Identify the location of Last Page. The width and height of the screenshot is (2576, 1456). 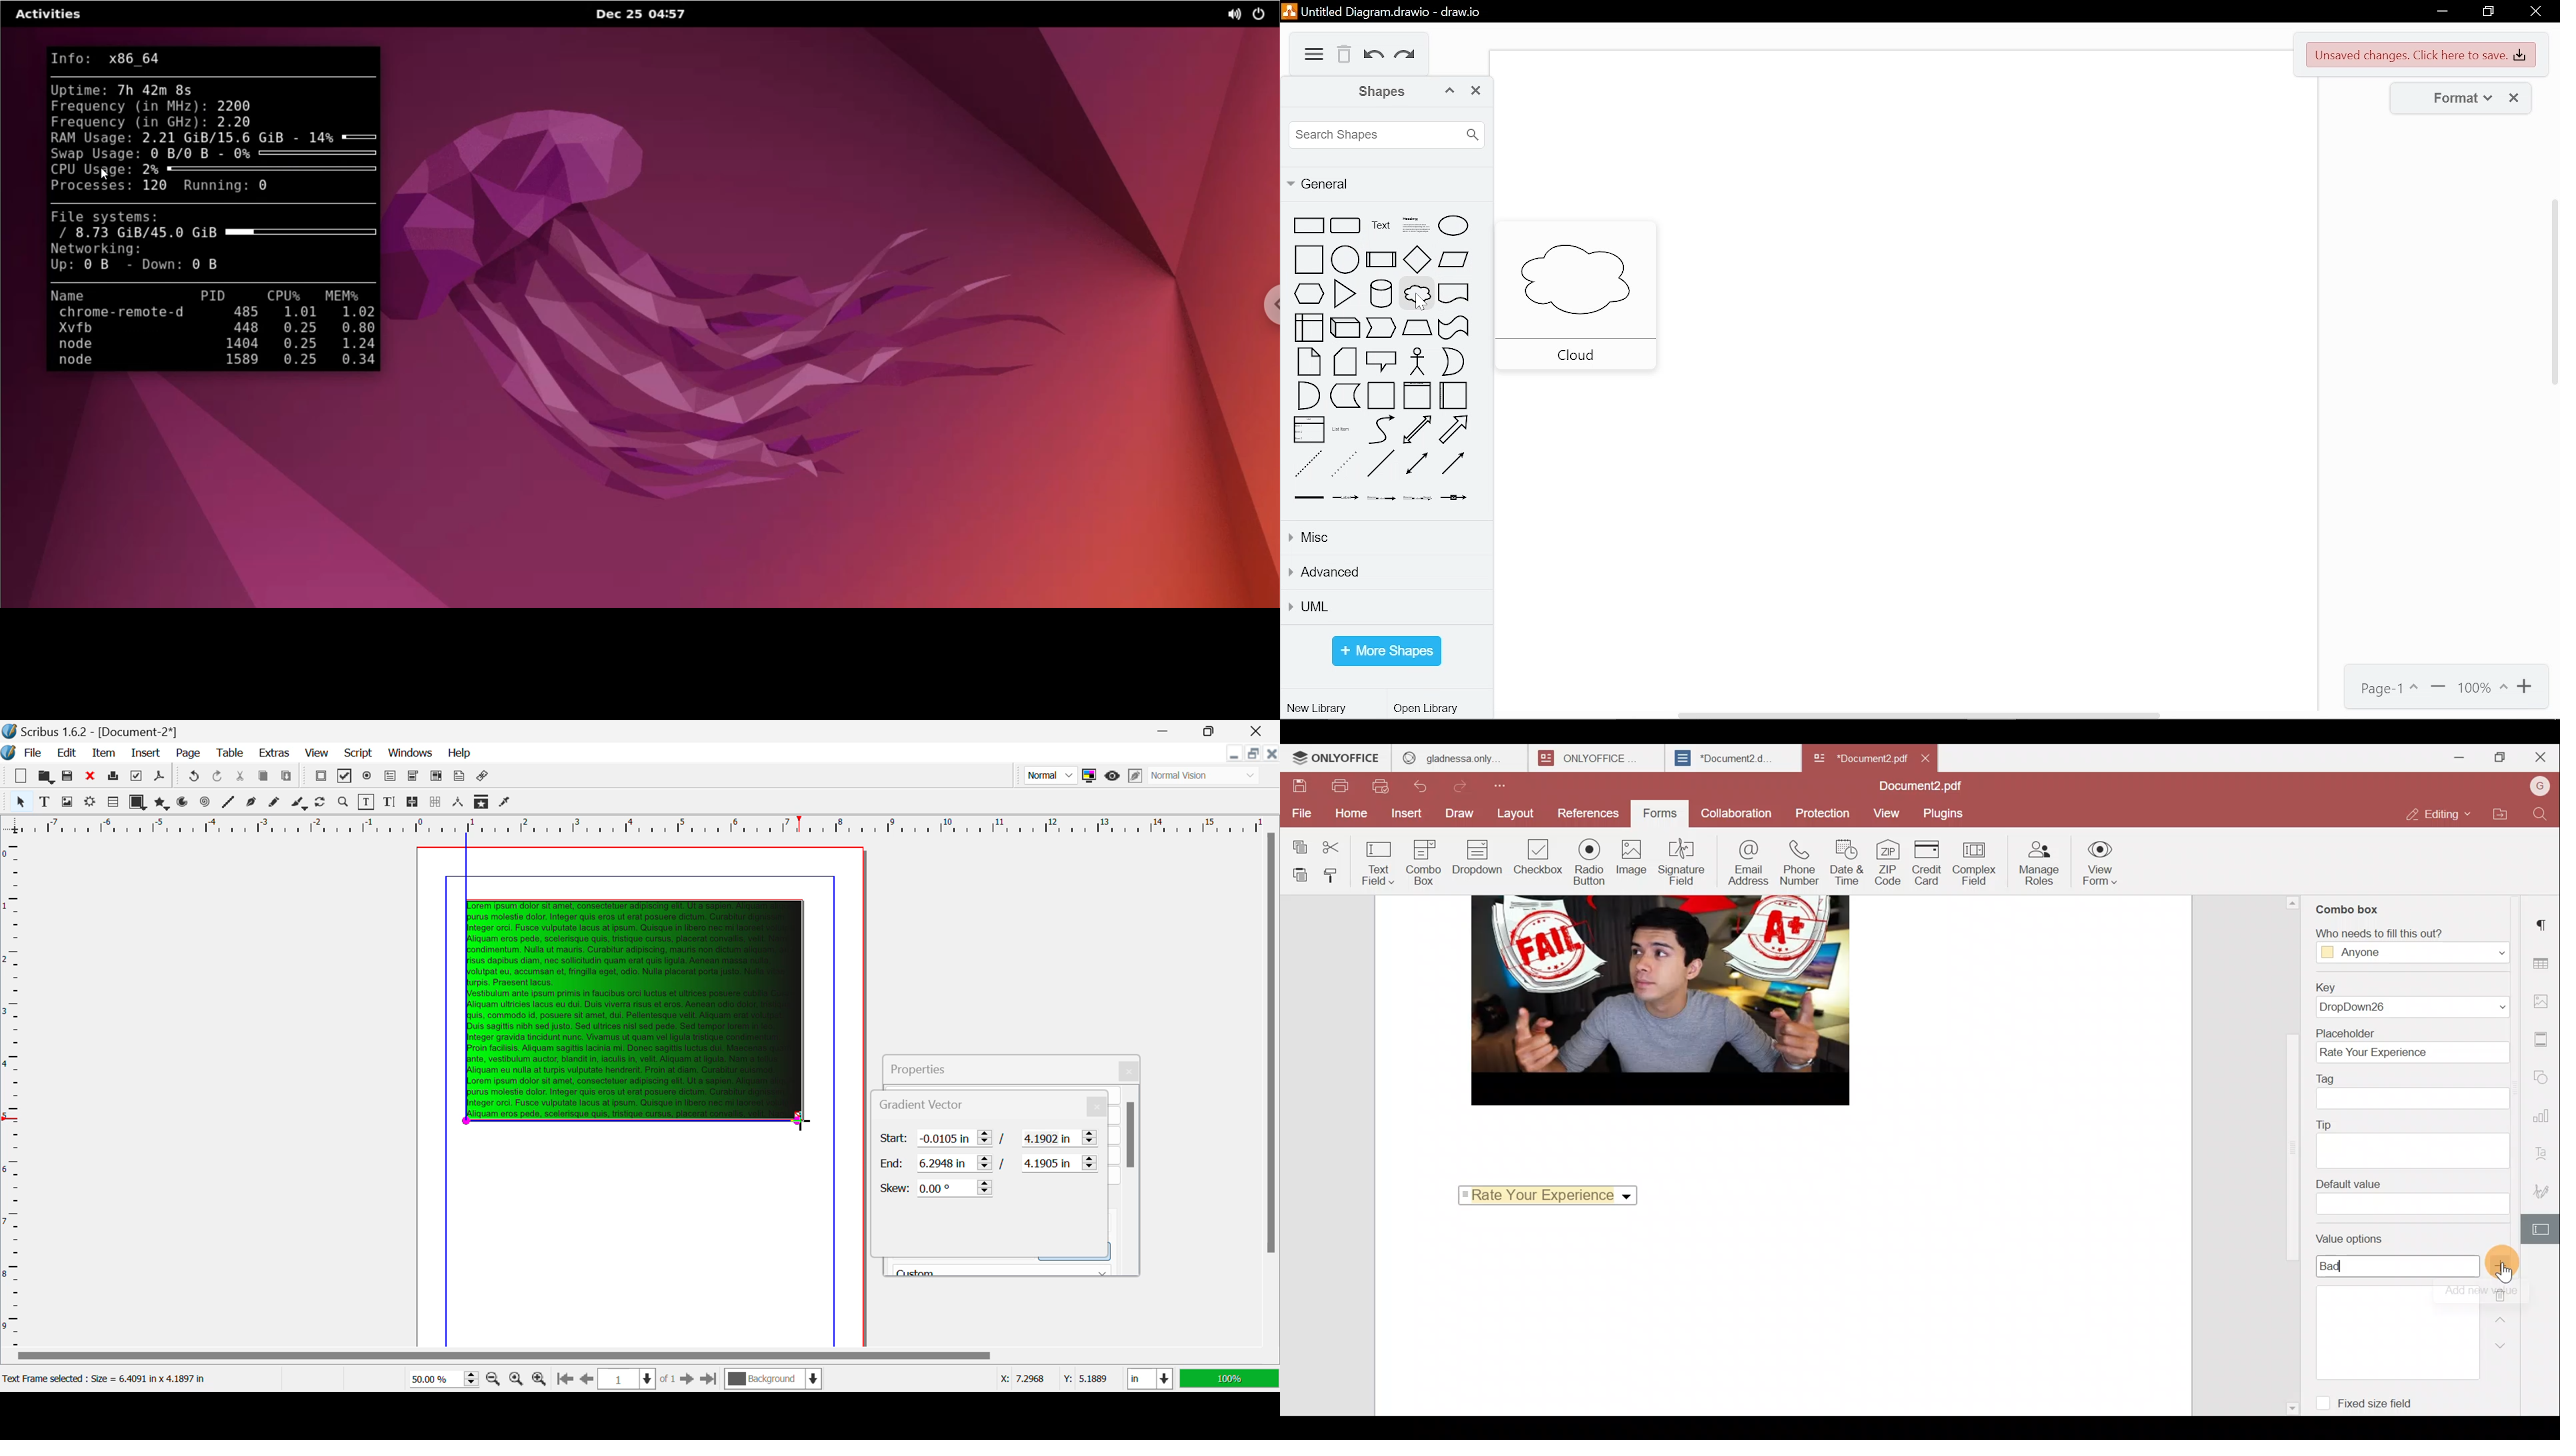
(708, 1379).